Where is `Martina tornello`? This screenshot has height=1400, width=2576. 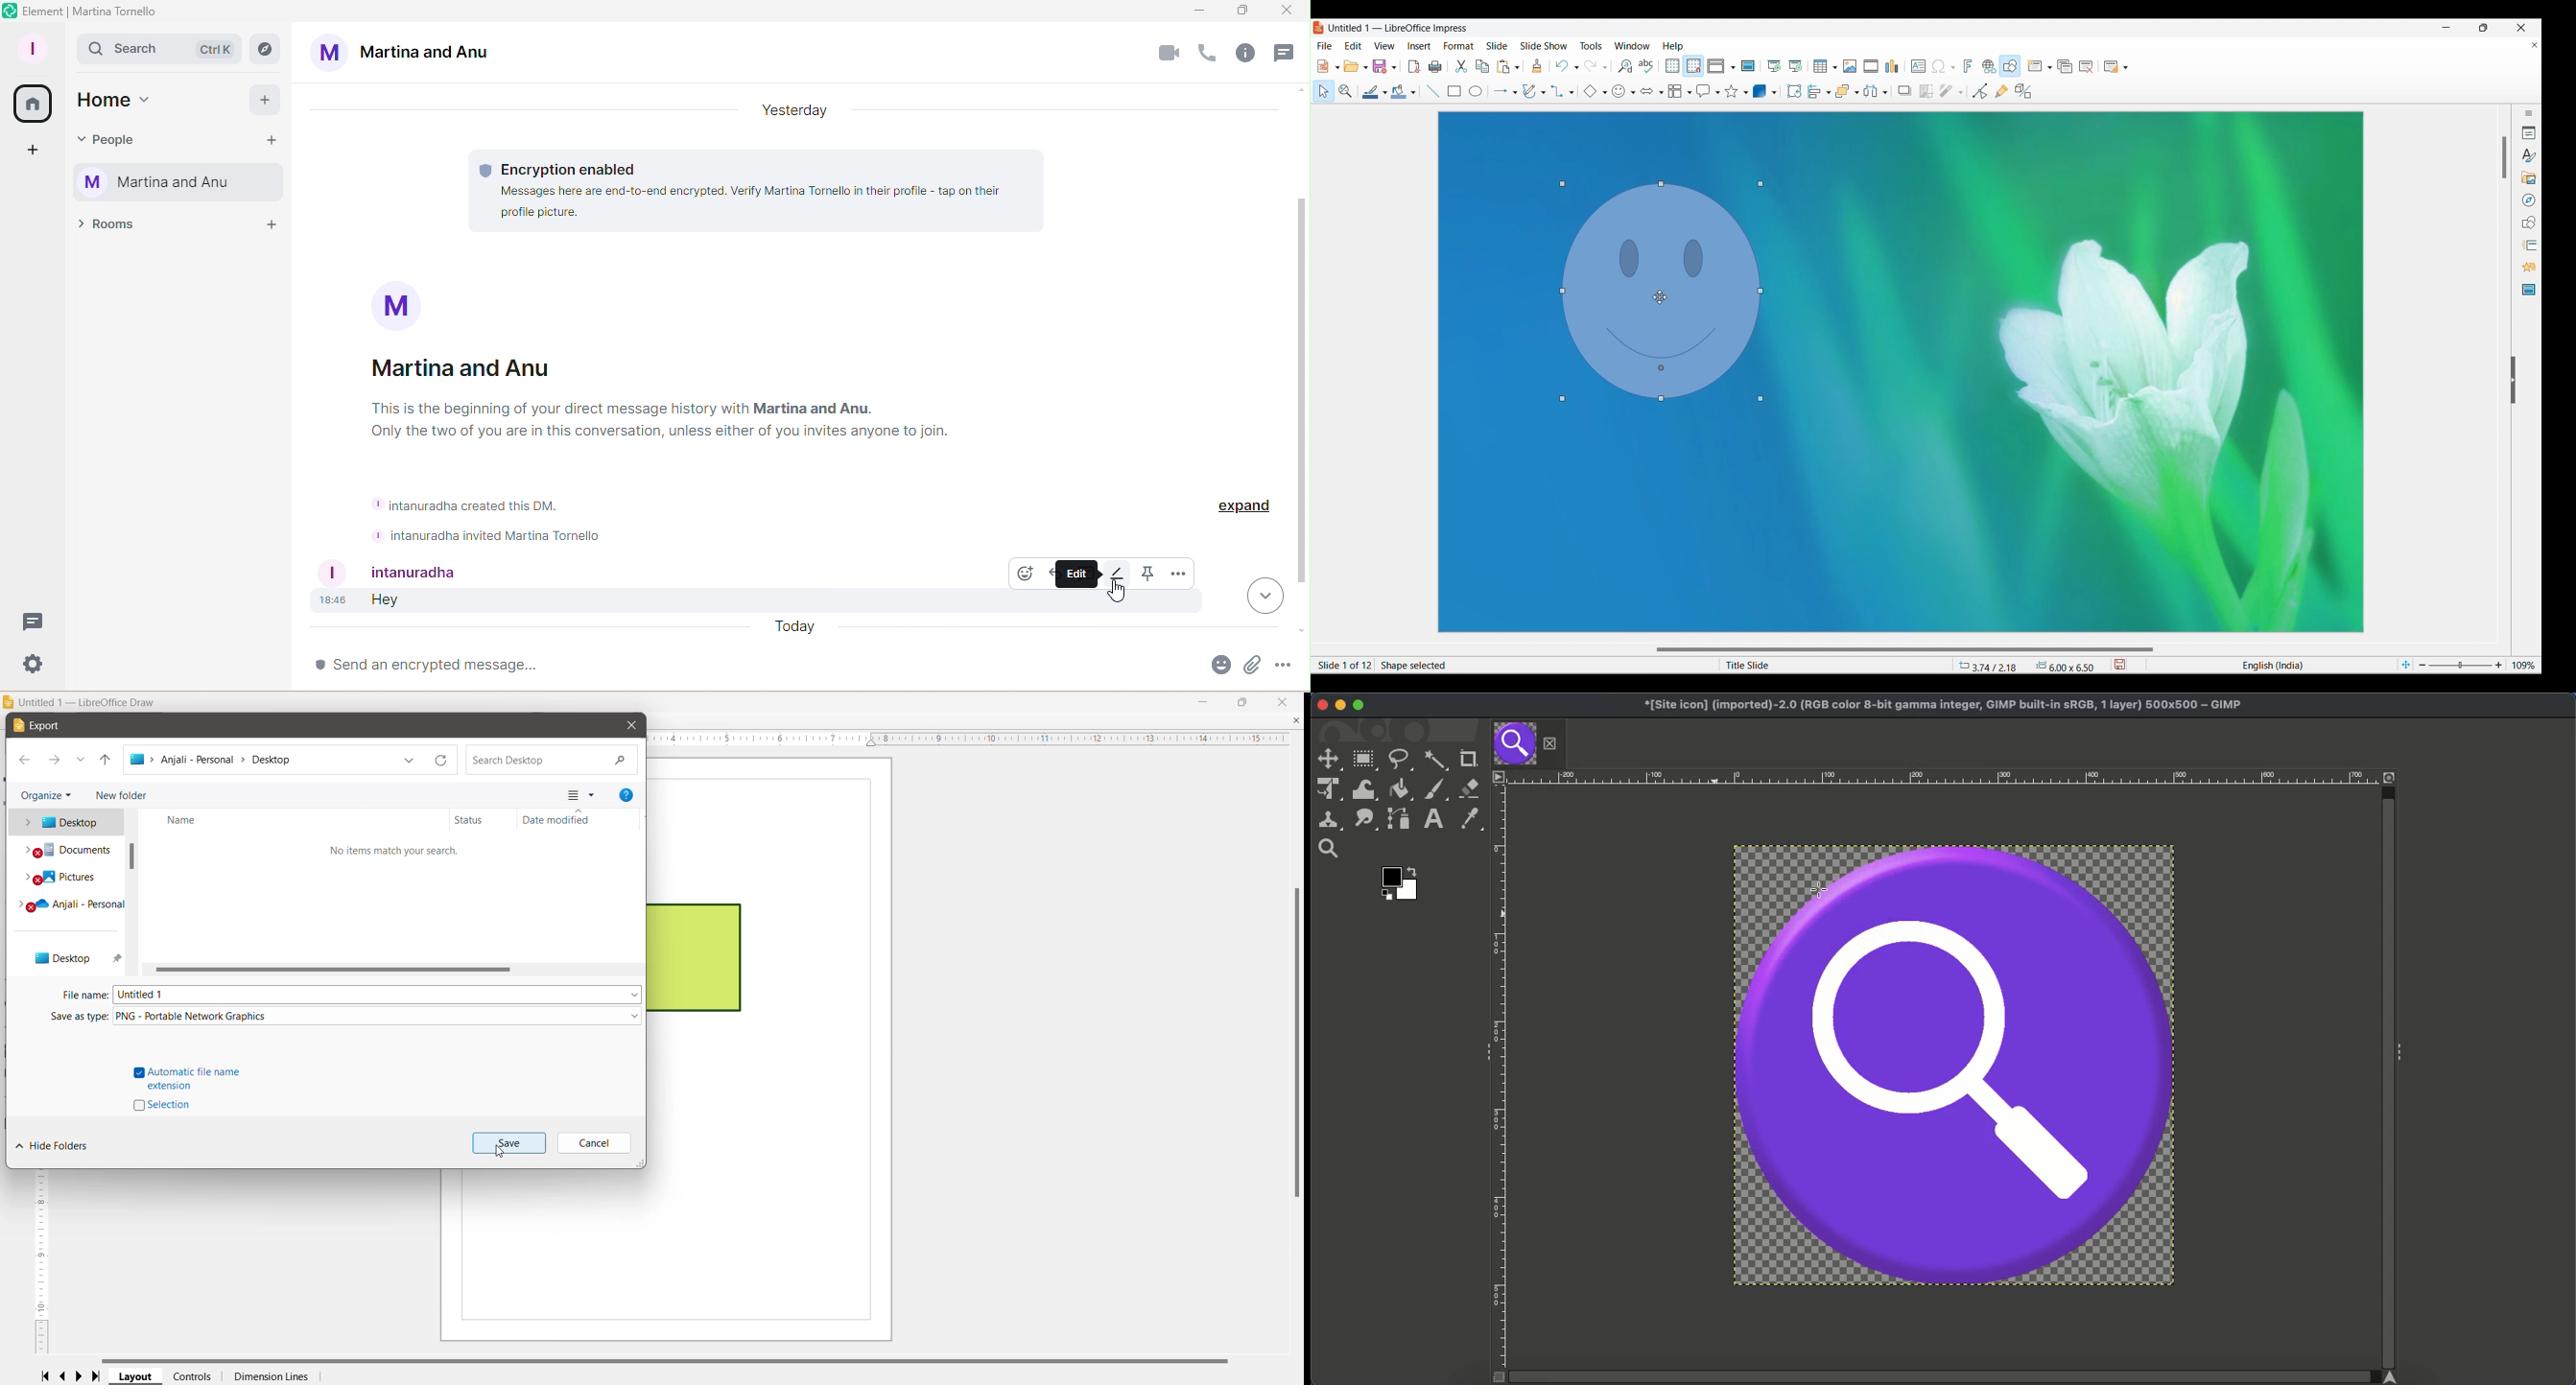 Martina tornello is located at coordinates (116, 12).